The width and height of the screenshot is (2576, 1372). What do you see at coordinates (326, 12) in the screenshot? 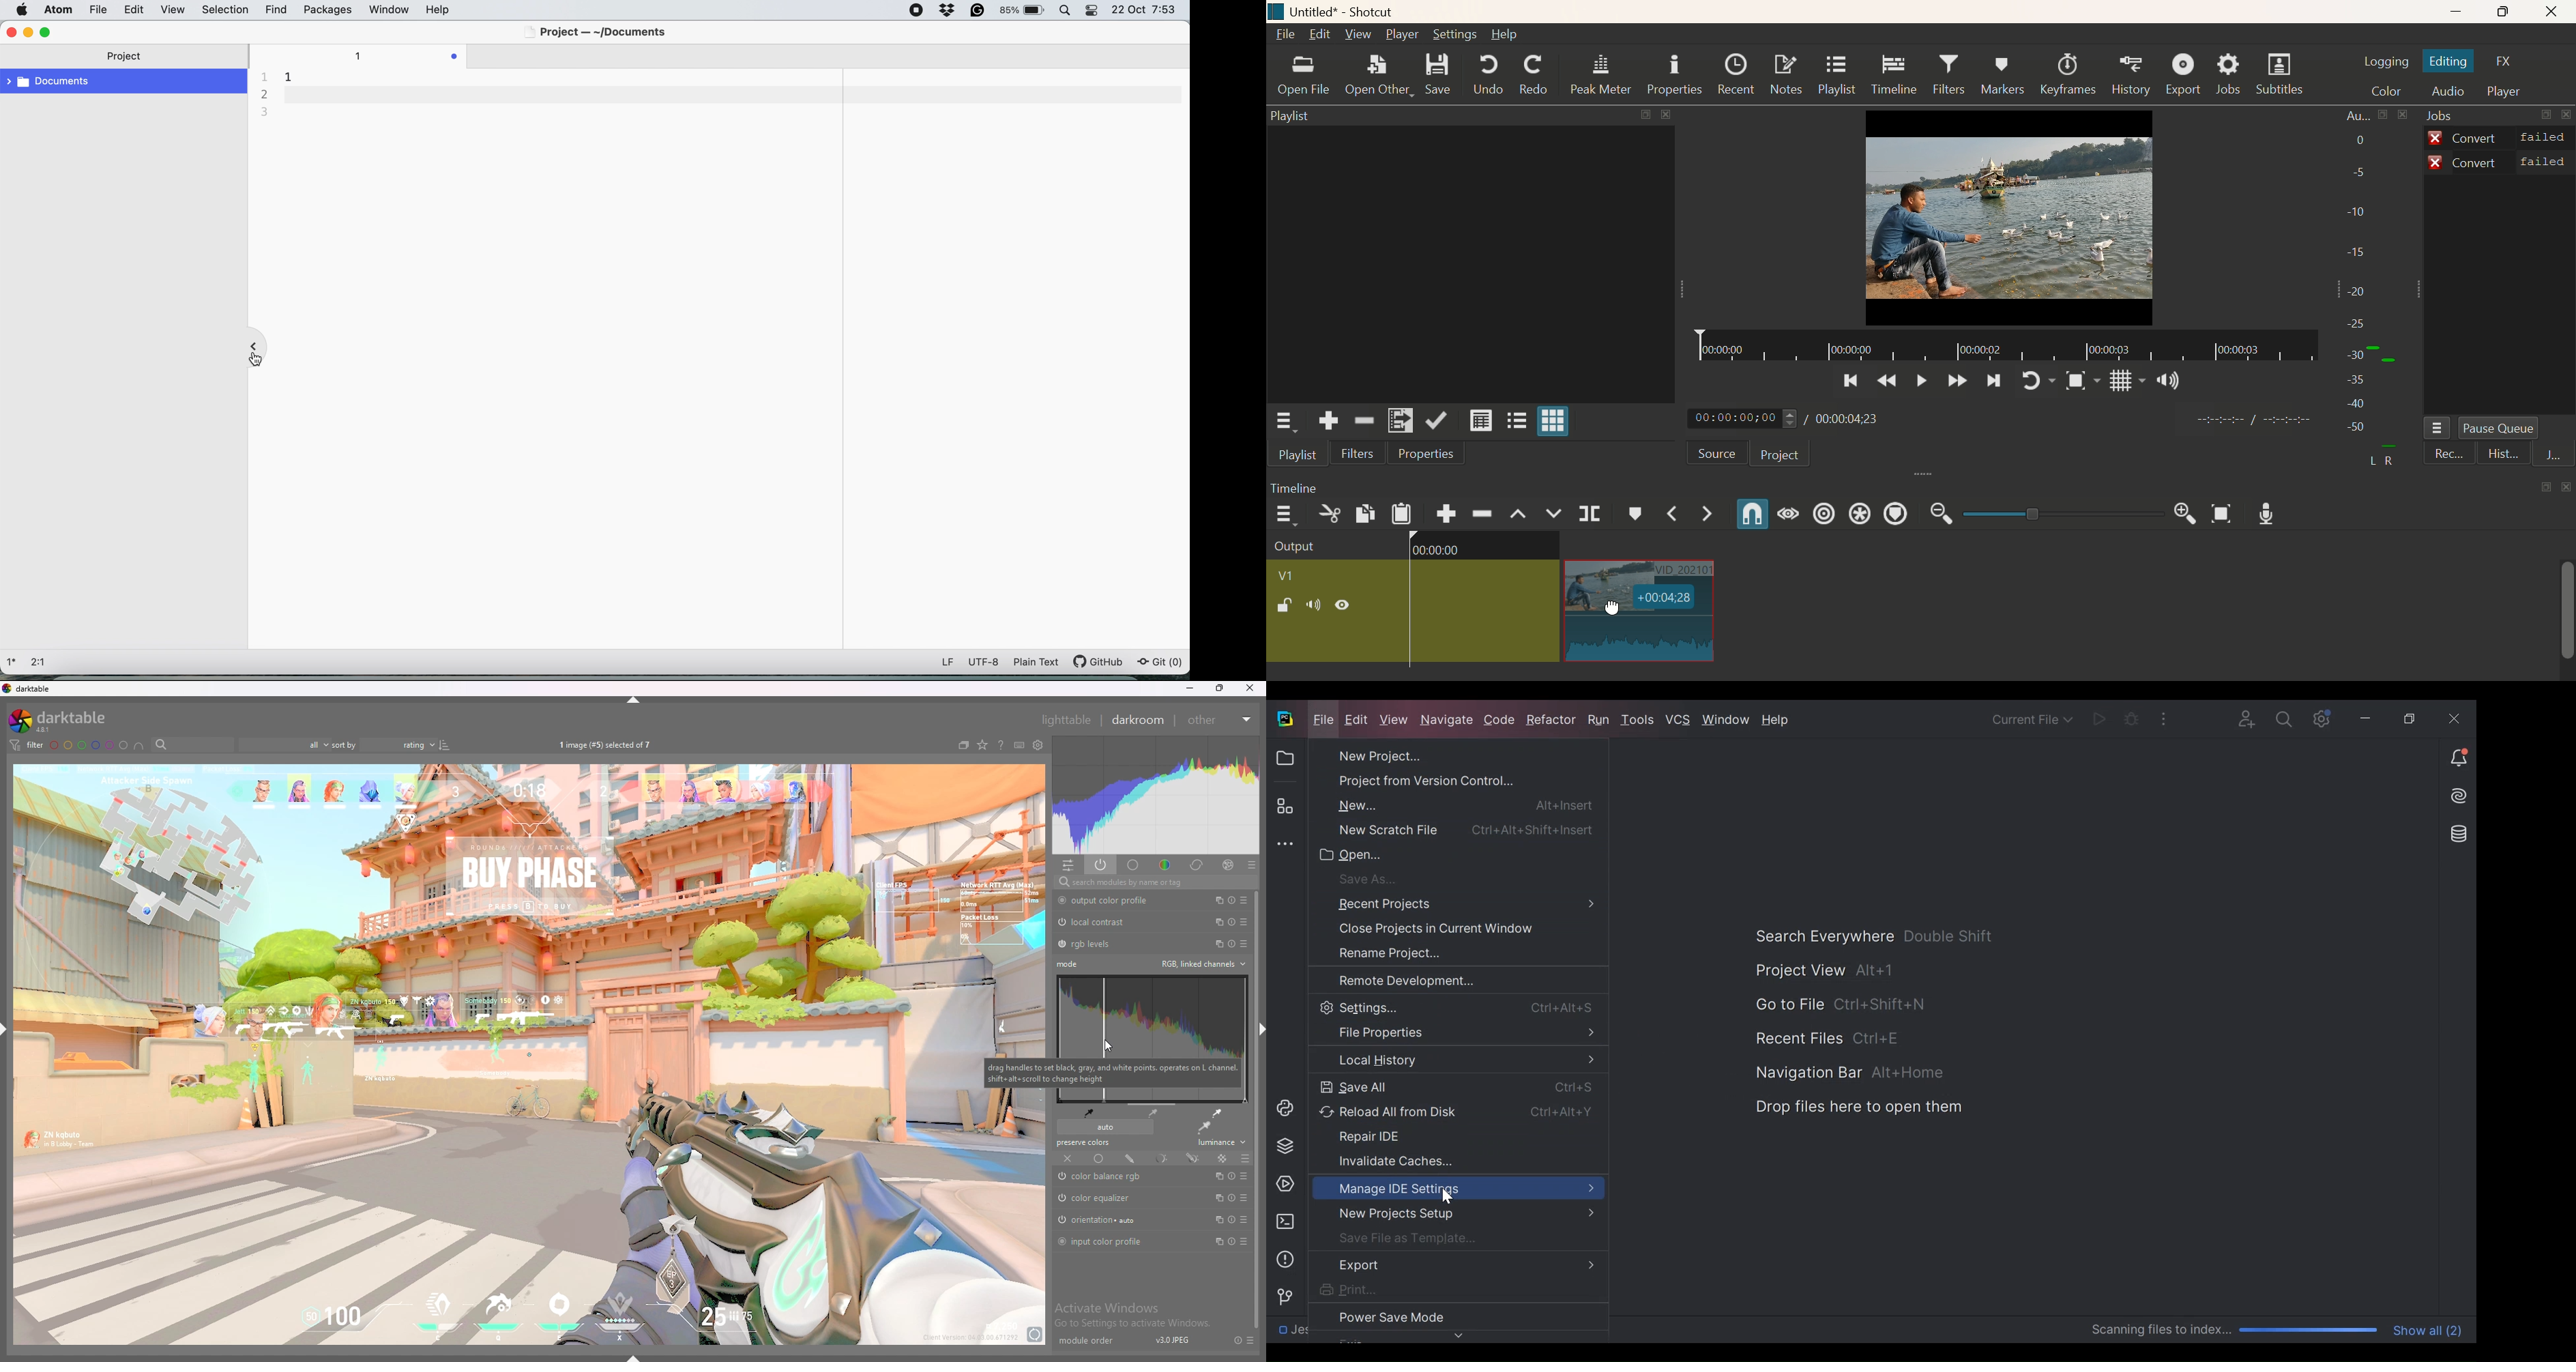
I see `packages` at bounding box center [326, 12].